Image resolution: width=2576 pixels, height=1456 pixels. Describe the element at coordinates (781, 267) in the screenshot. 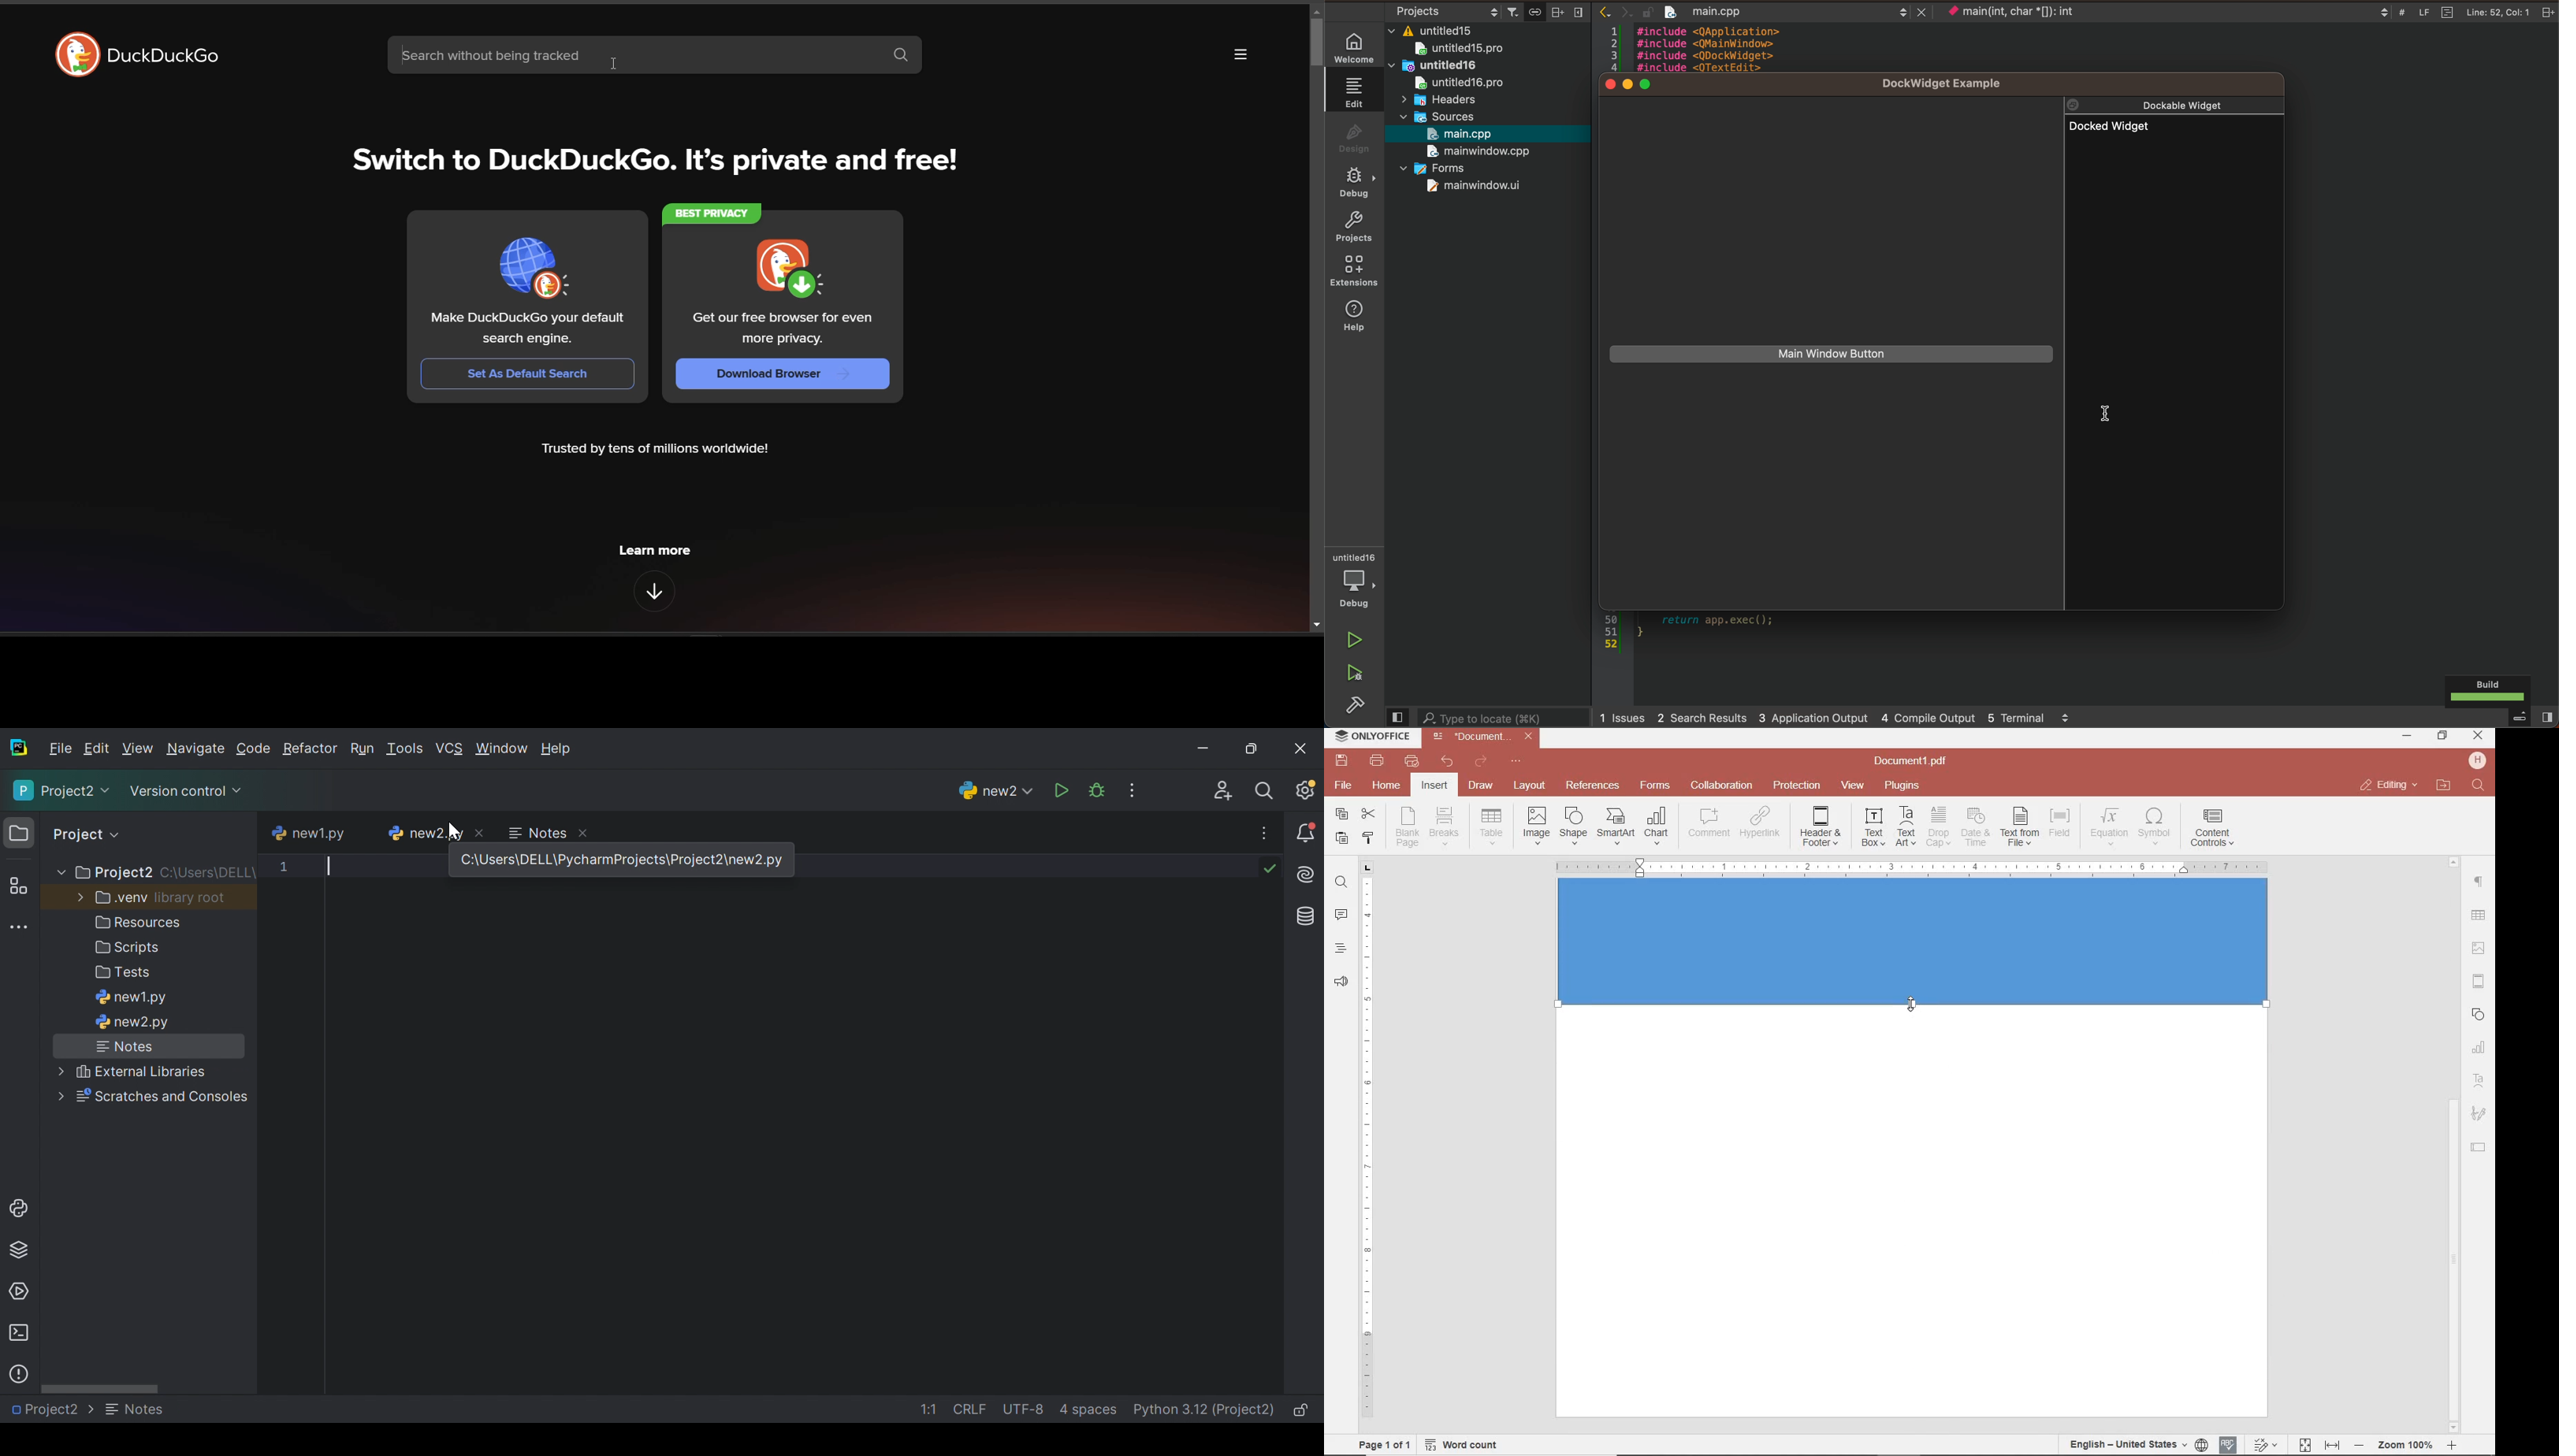

I see `icon` at that location.